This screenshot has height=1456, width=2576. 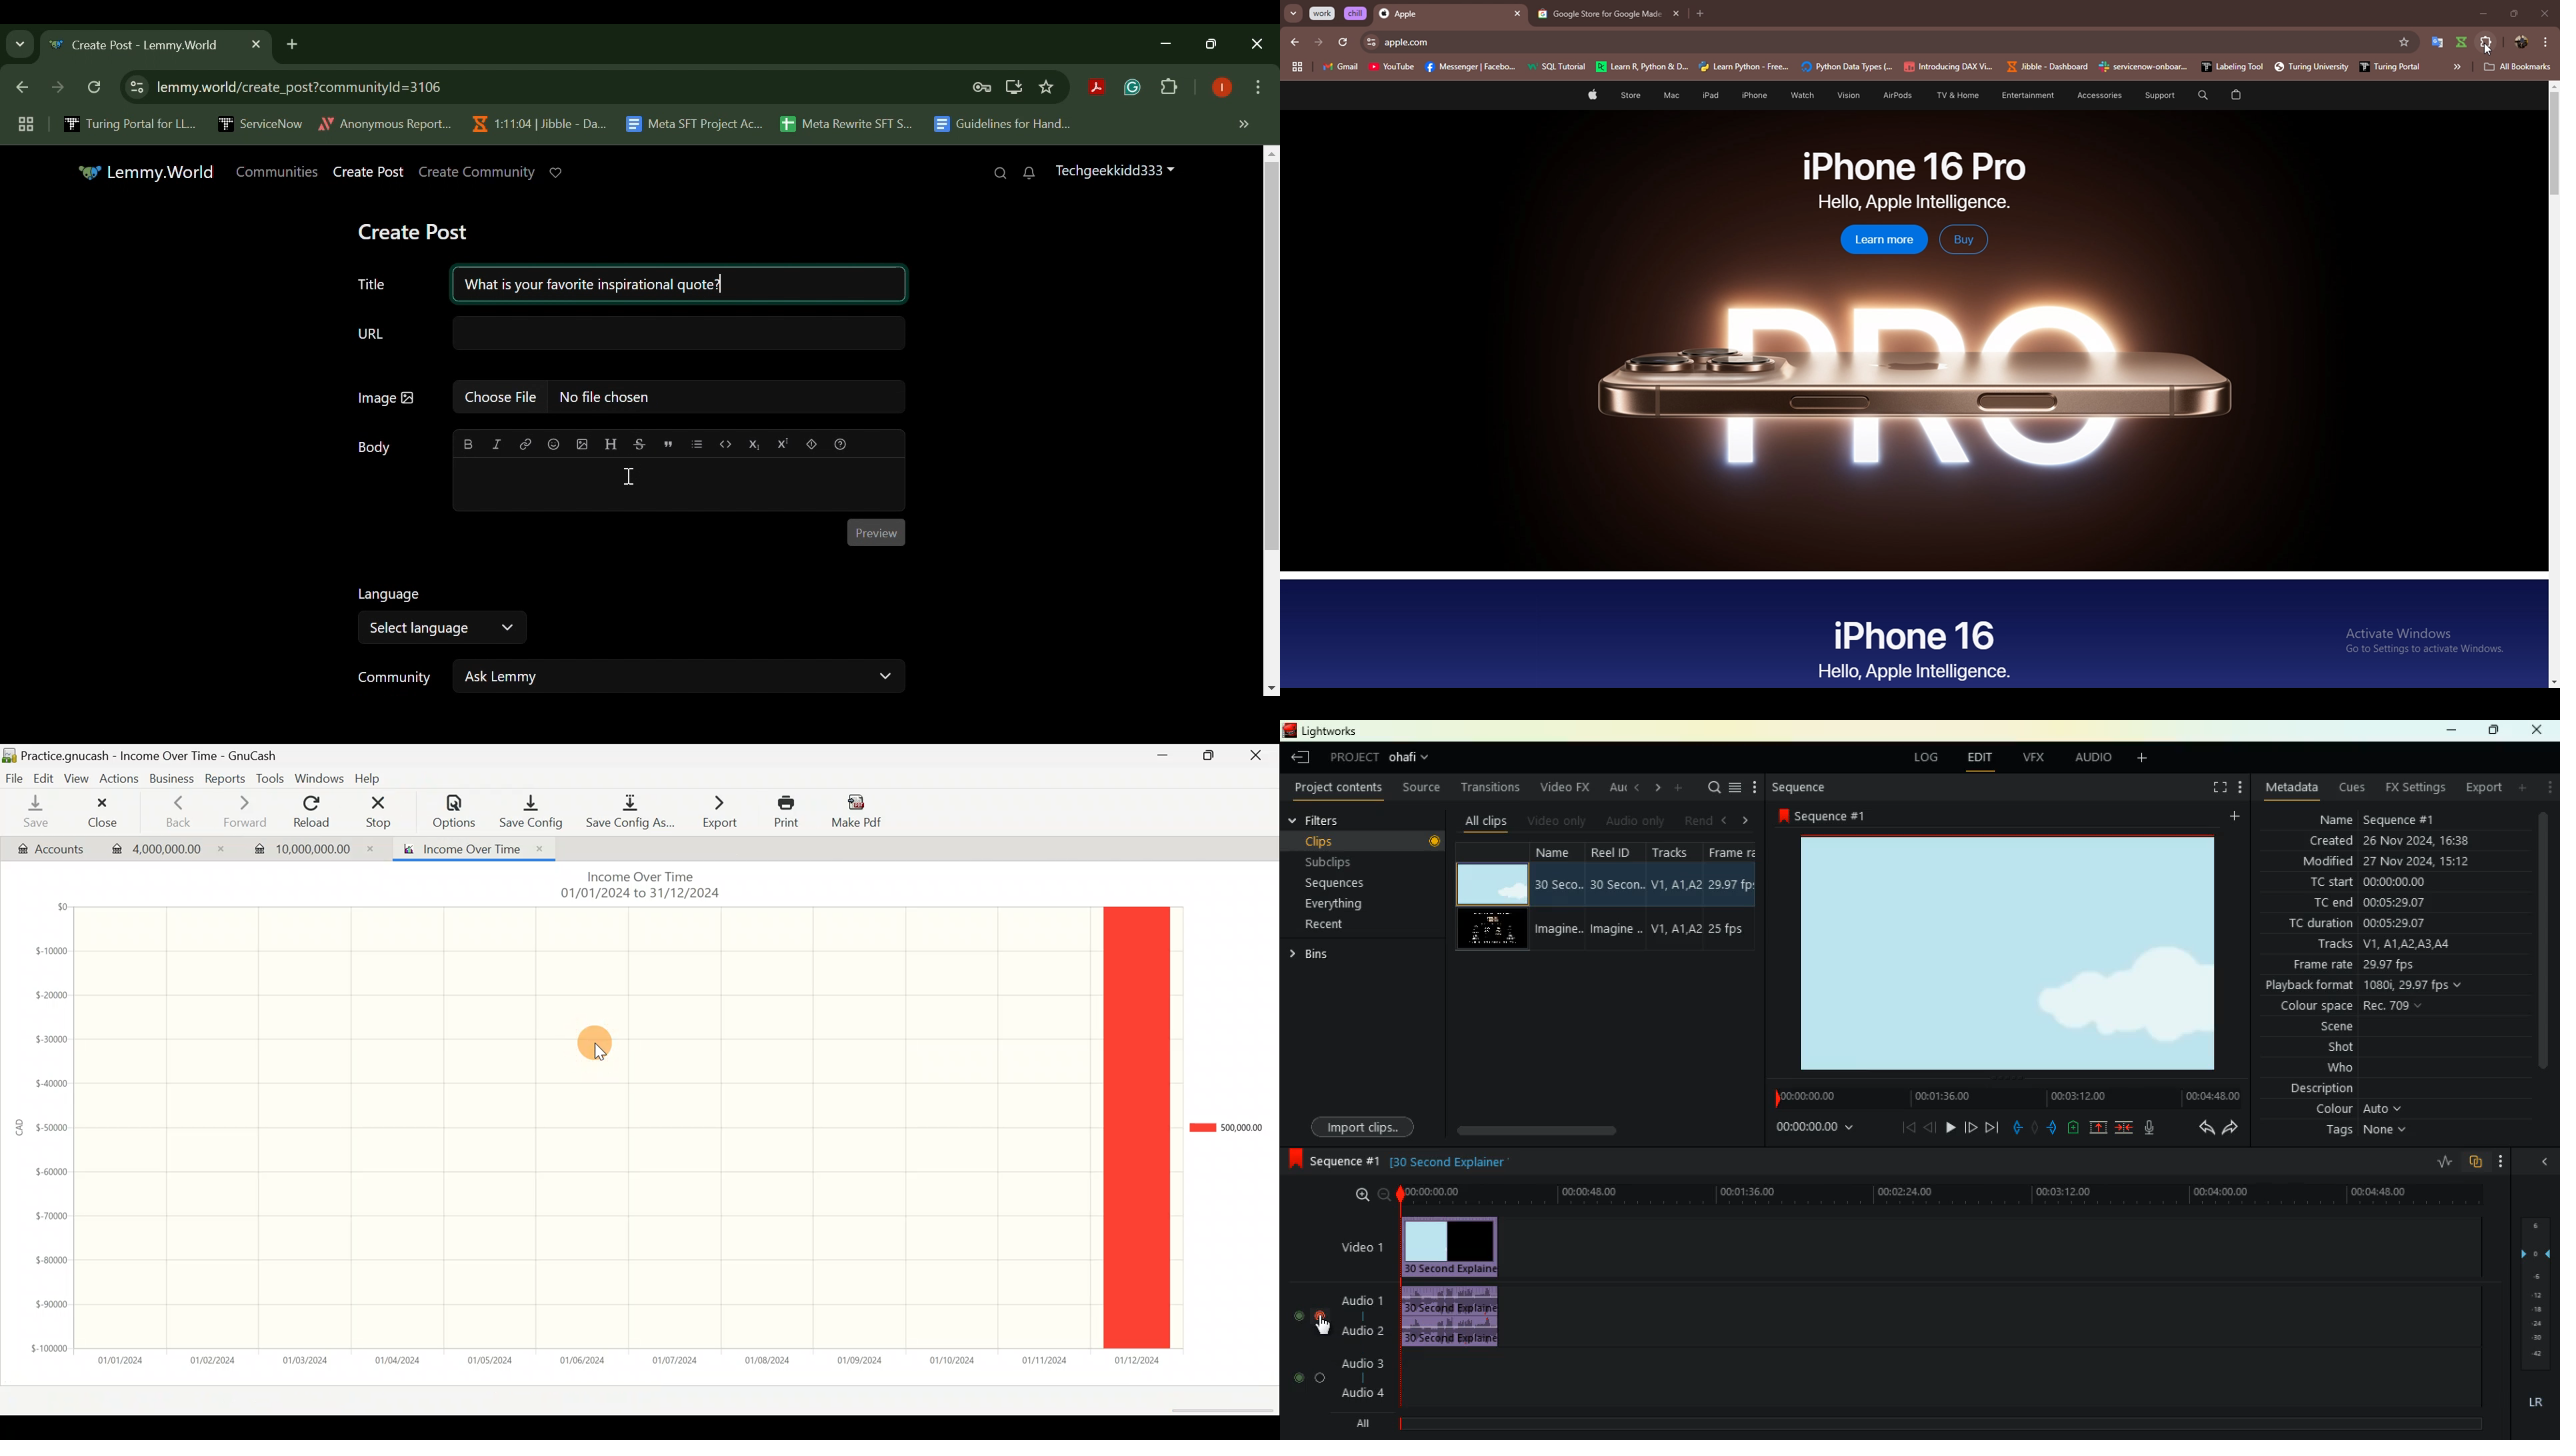 I want to click on minimize, so click(x=2451, y=730).